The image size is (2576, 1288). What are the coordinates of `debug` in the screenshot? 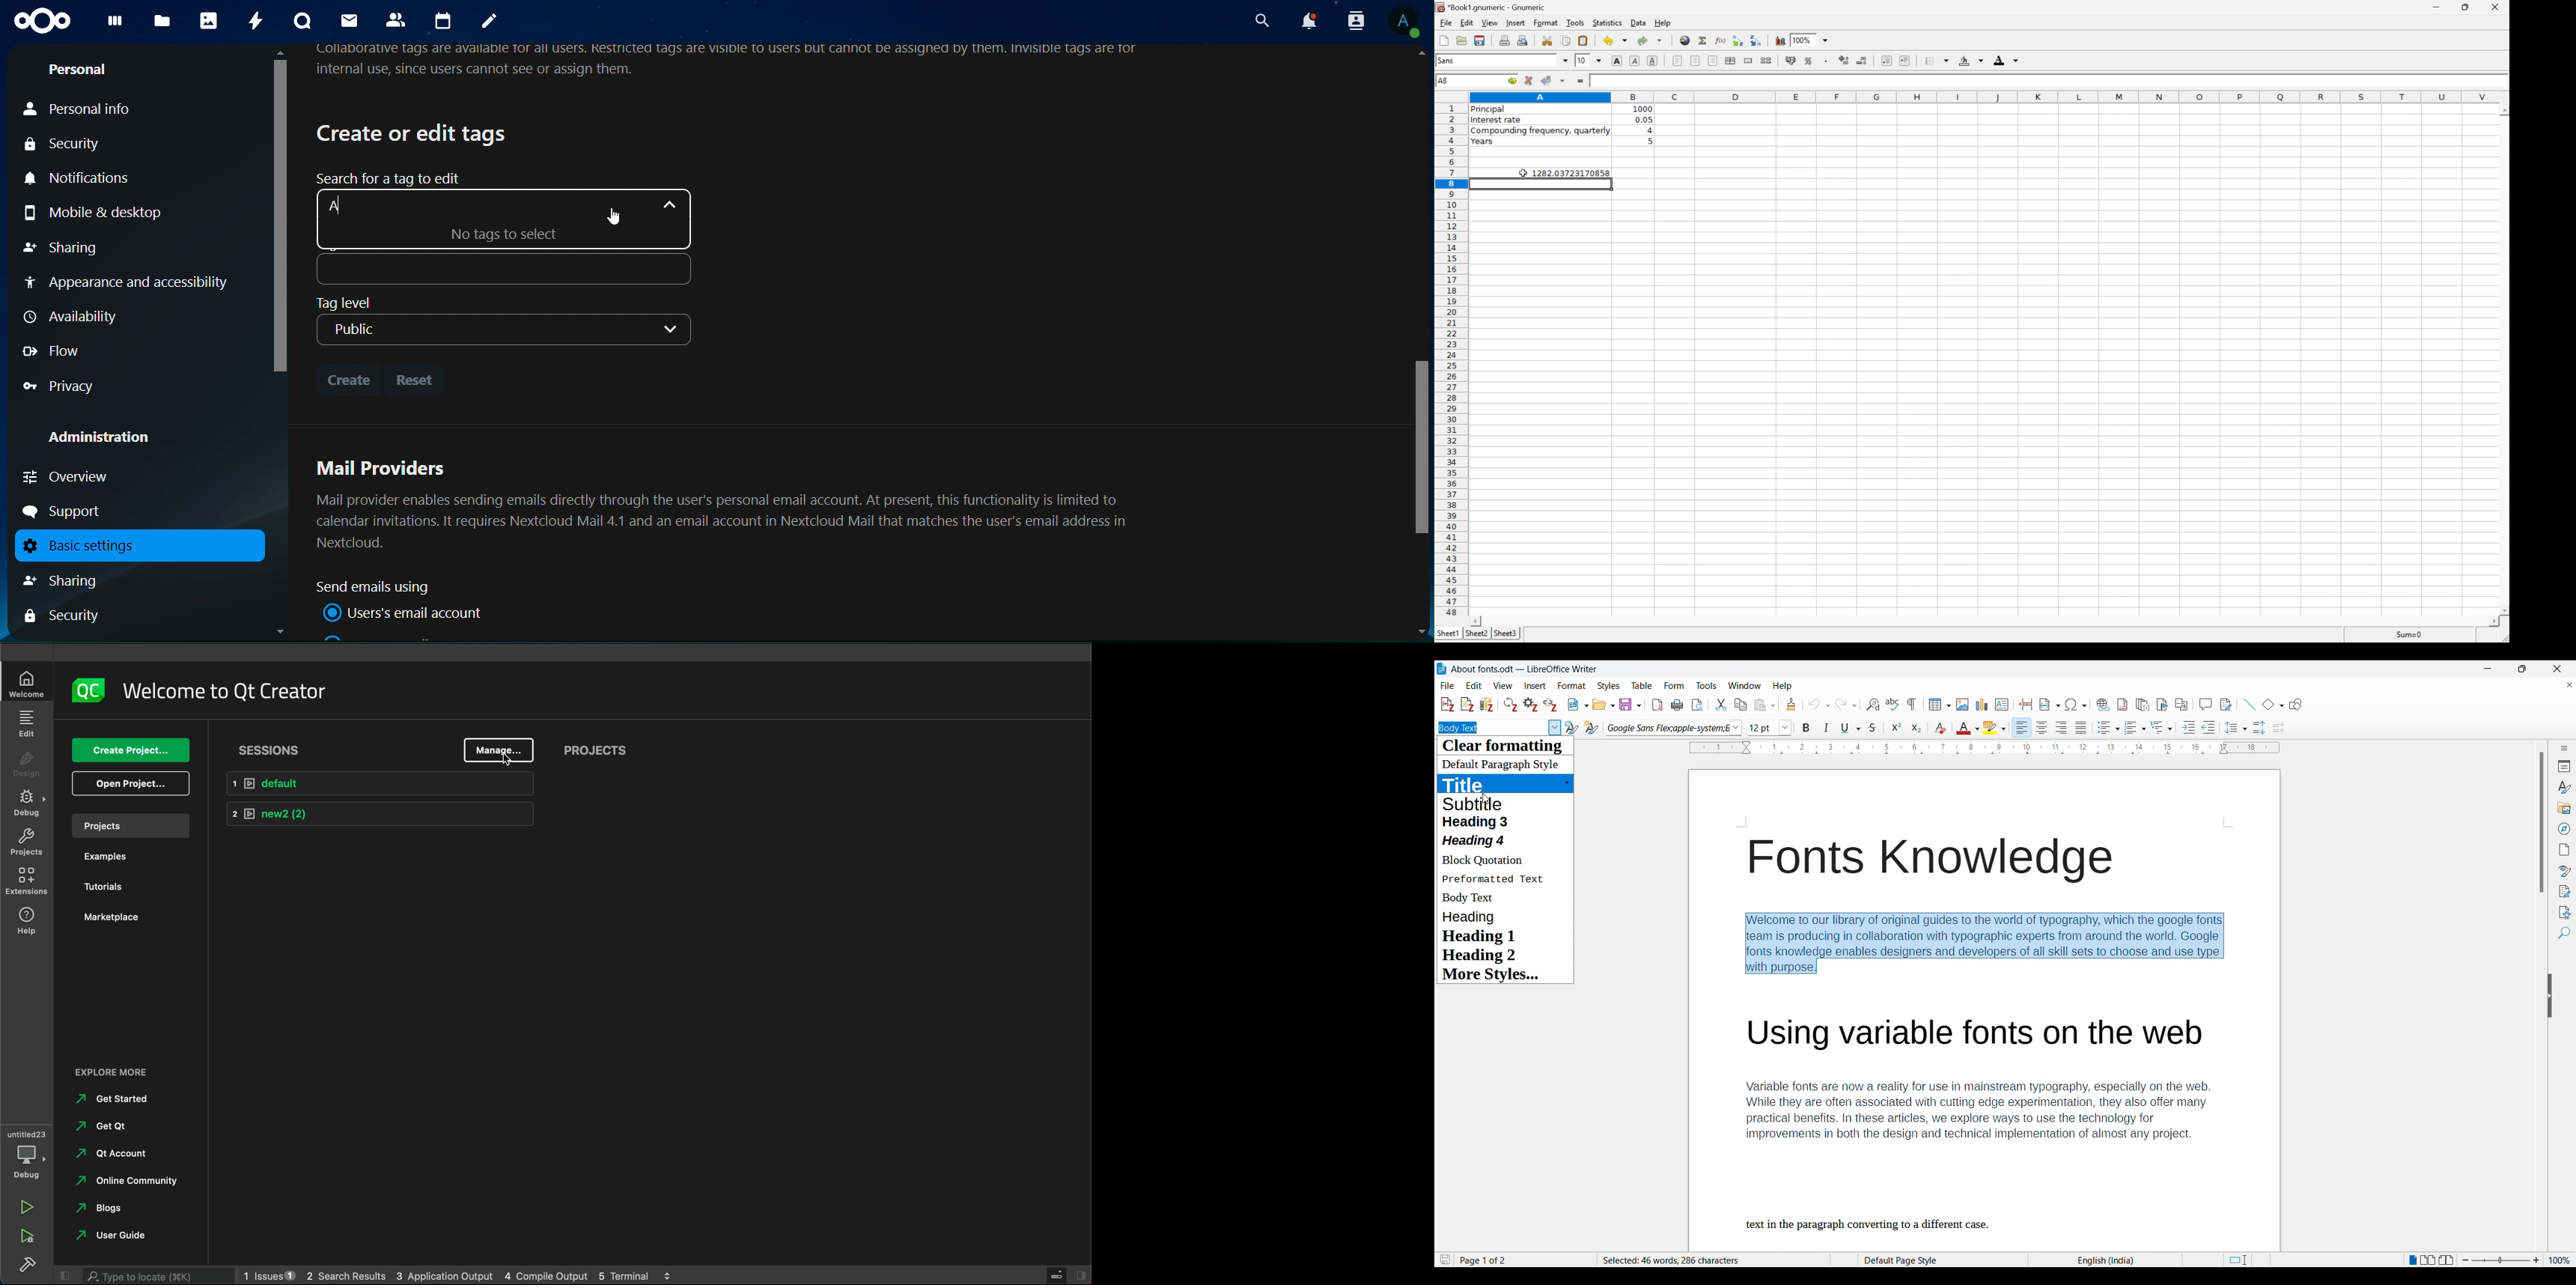 It's located at (28, 1154).